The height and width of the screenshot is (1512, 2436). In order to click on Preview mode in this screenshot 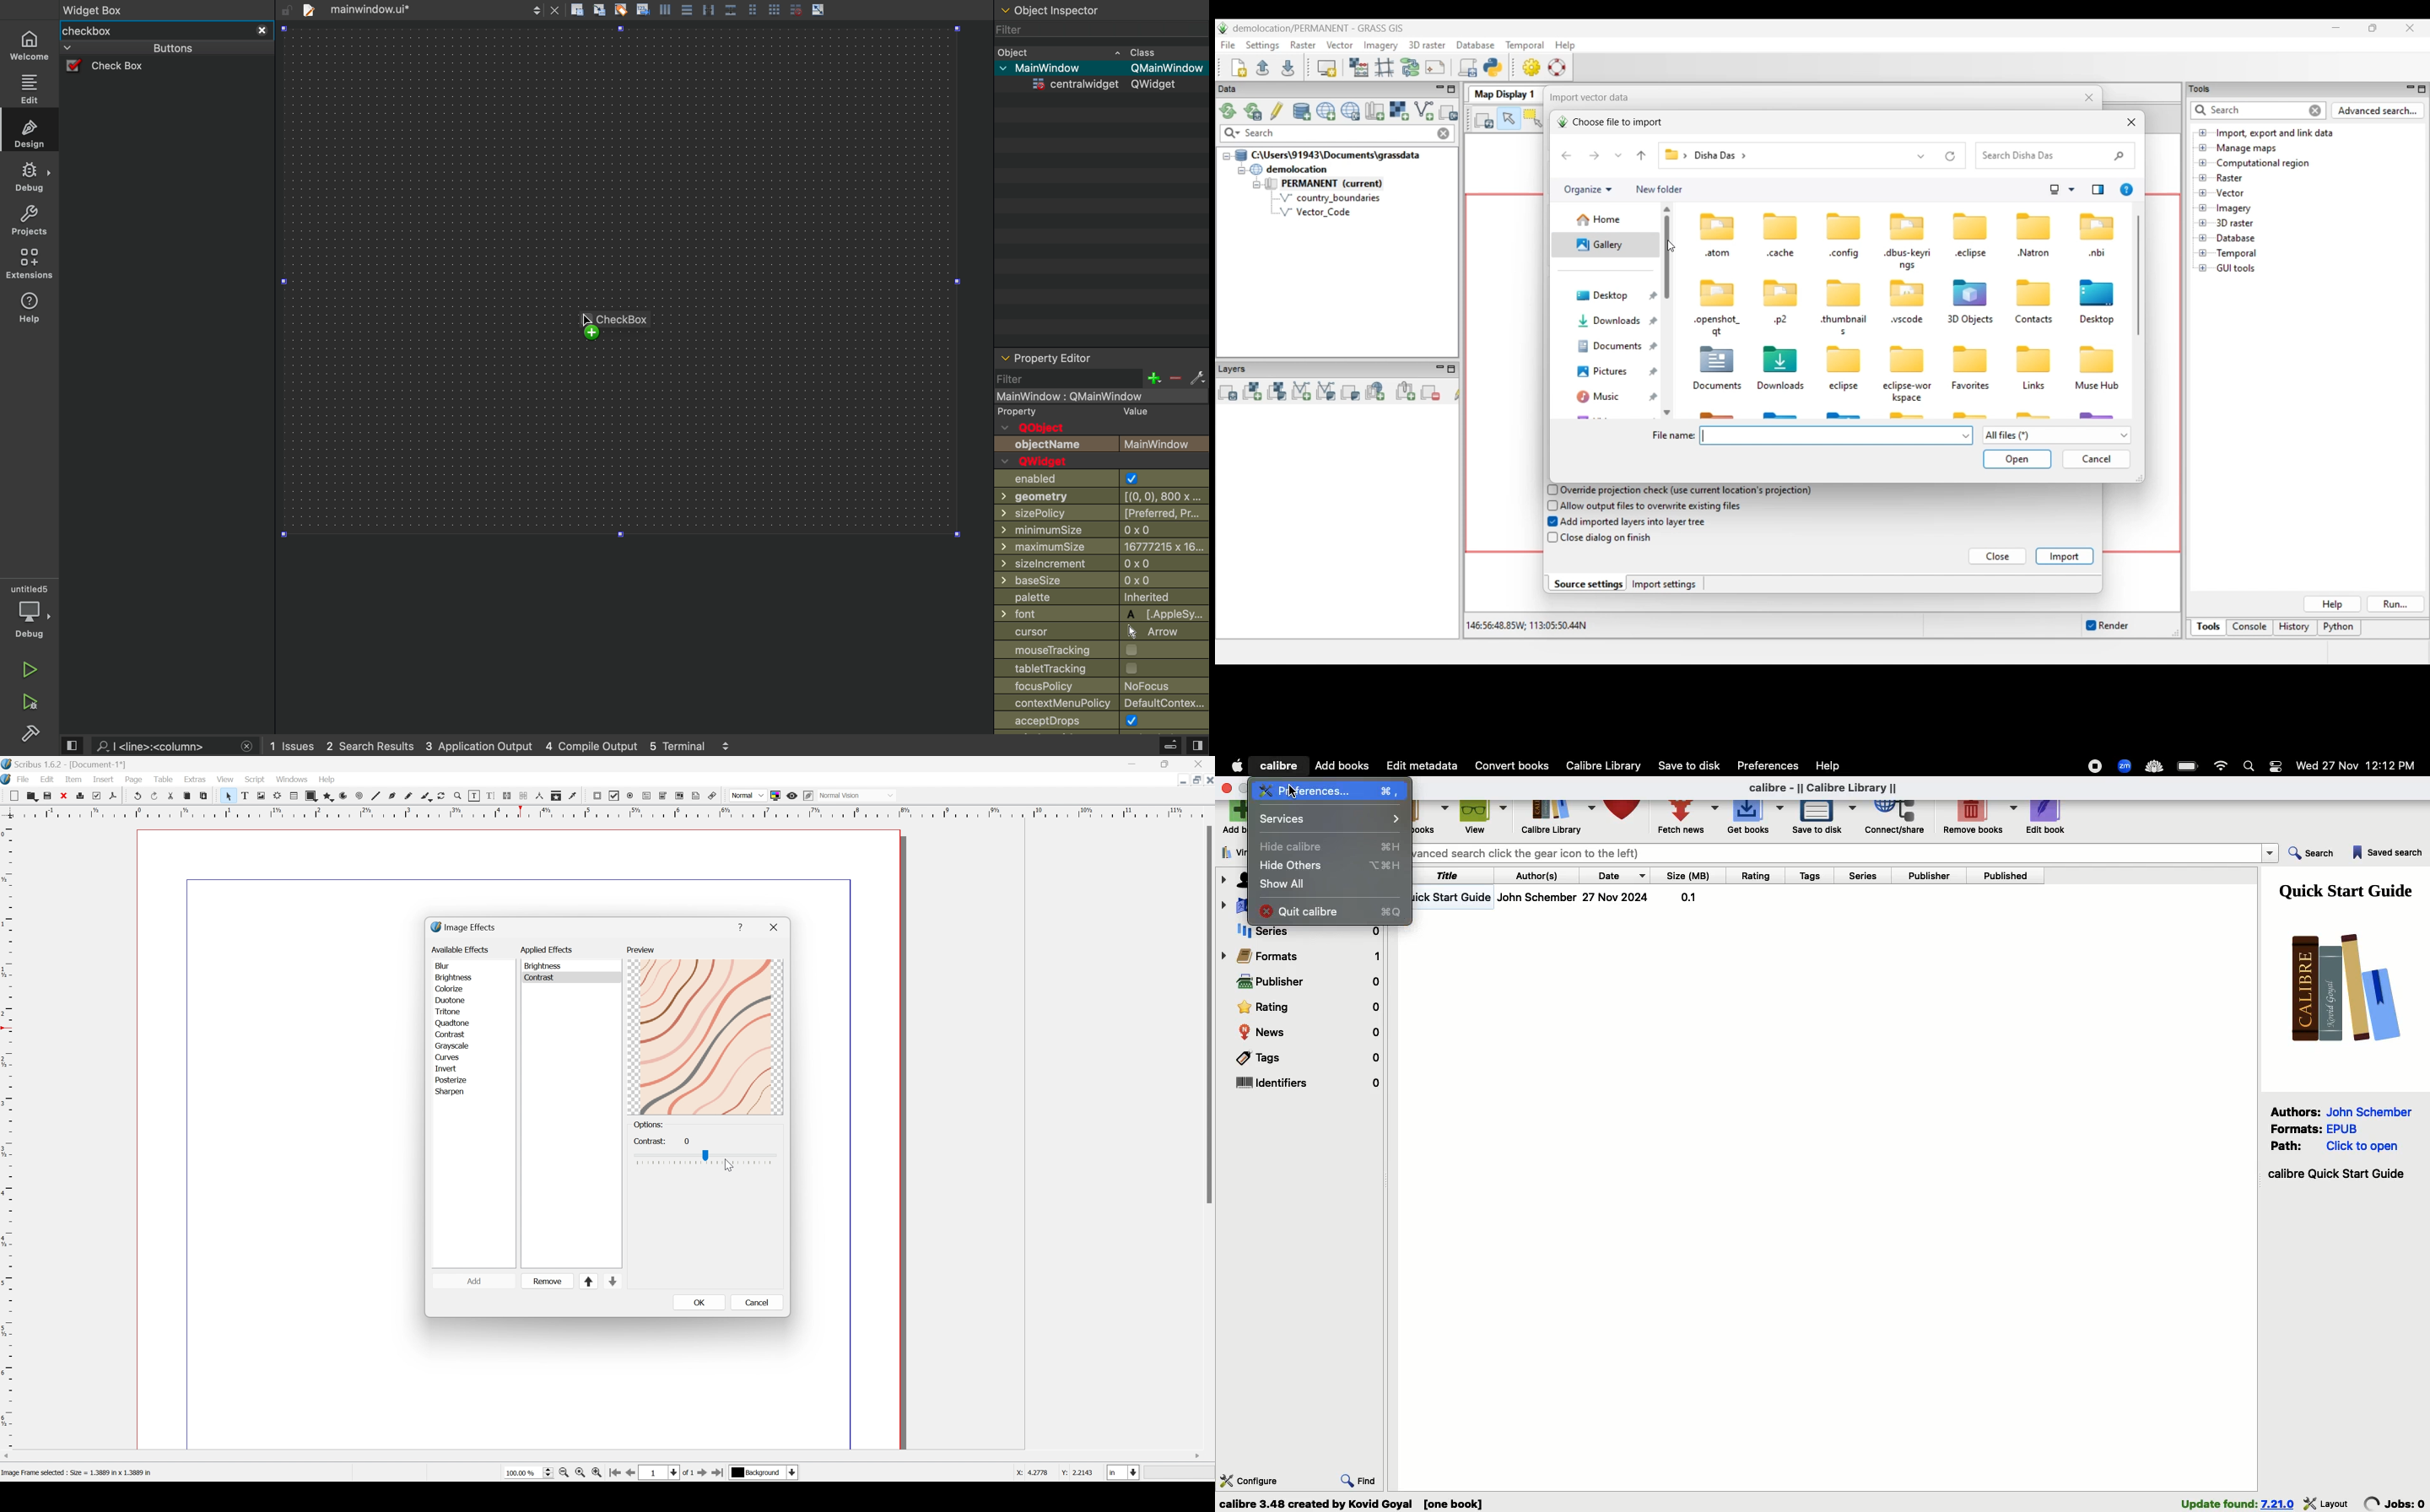, I will do `click(792, 795)`.